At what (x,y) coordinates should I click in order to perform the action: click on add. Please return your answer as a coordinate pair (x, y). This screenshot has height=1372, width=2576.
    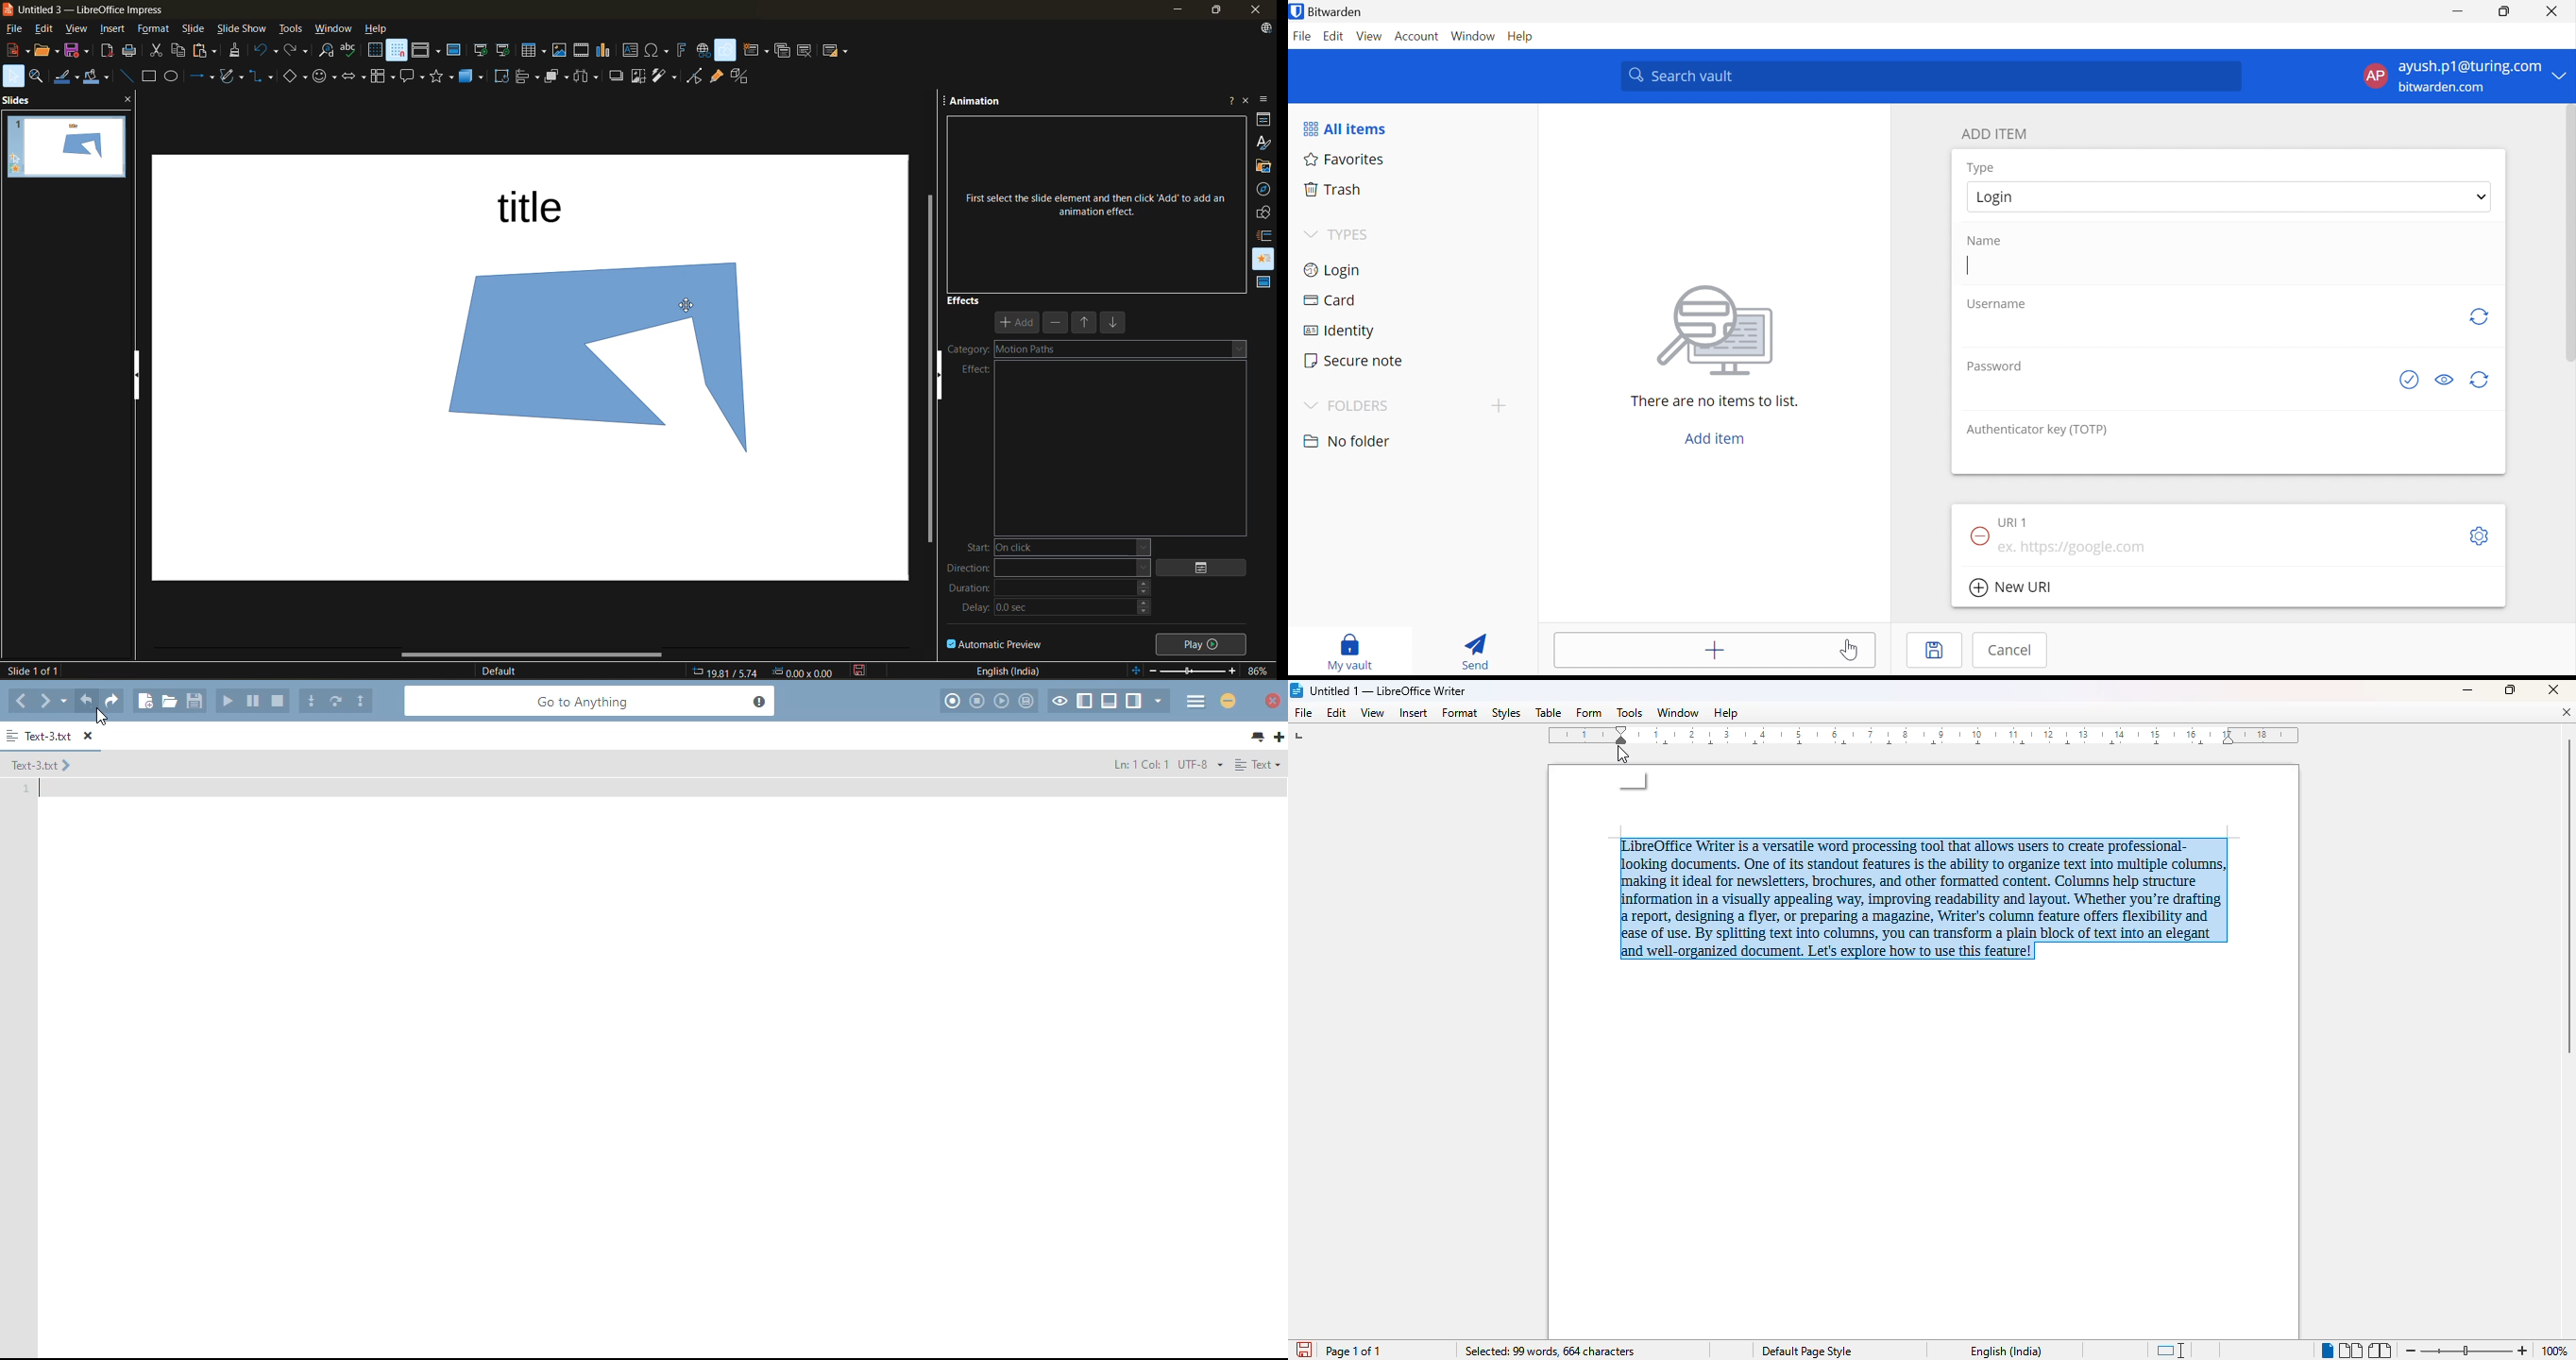
    Looking at the image, I should click on (1020, 322).